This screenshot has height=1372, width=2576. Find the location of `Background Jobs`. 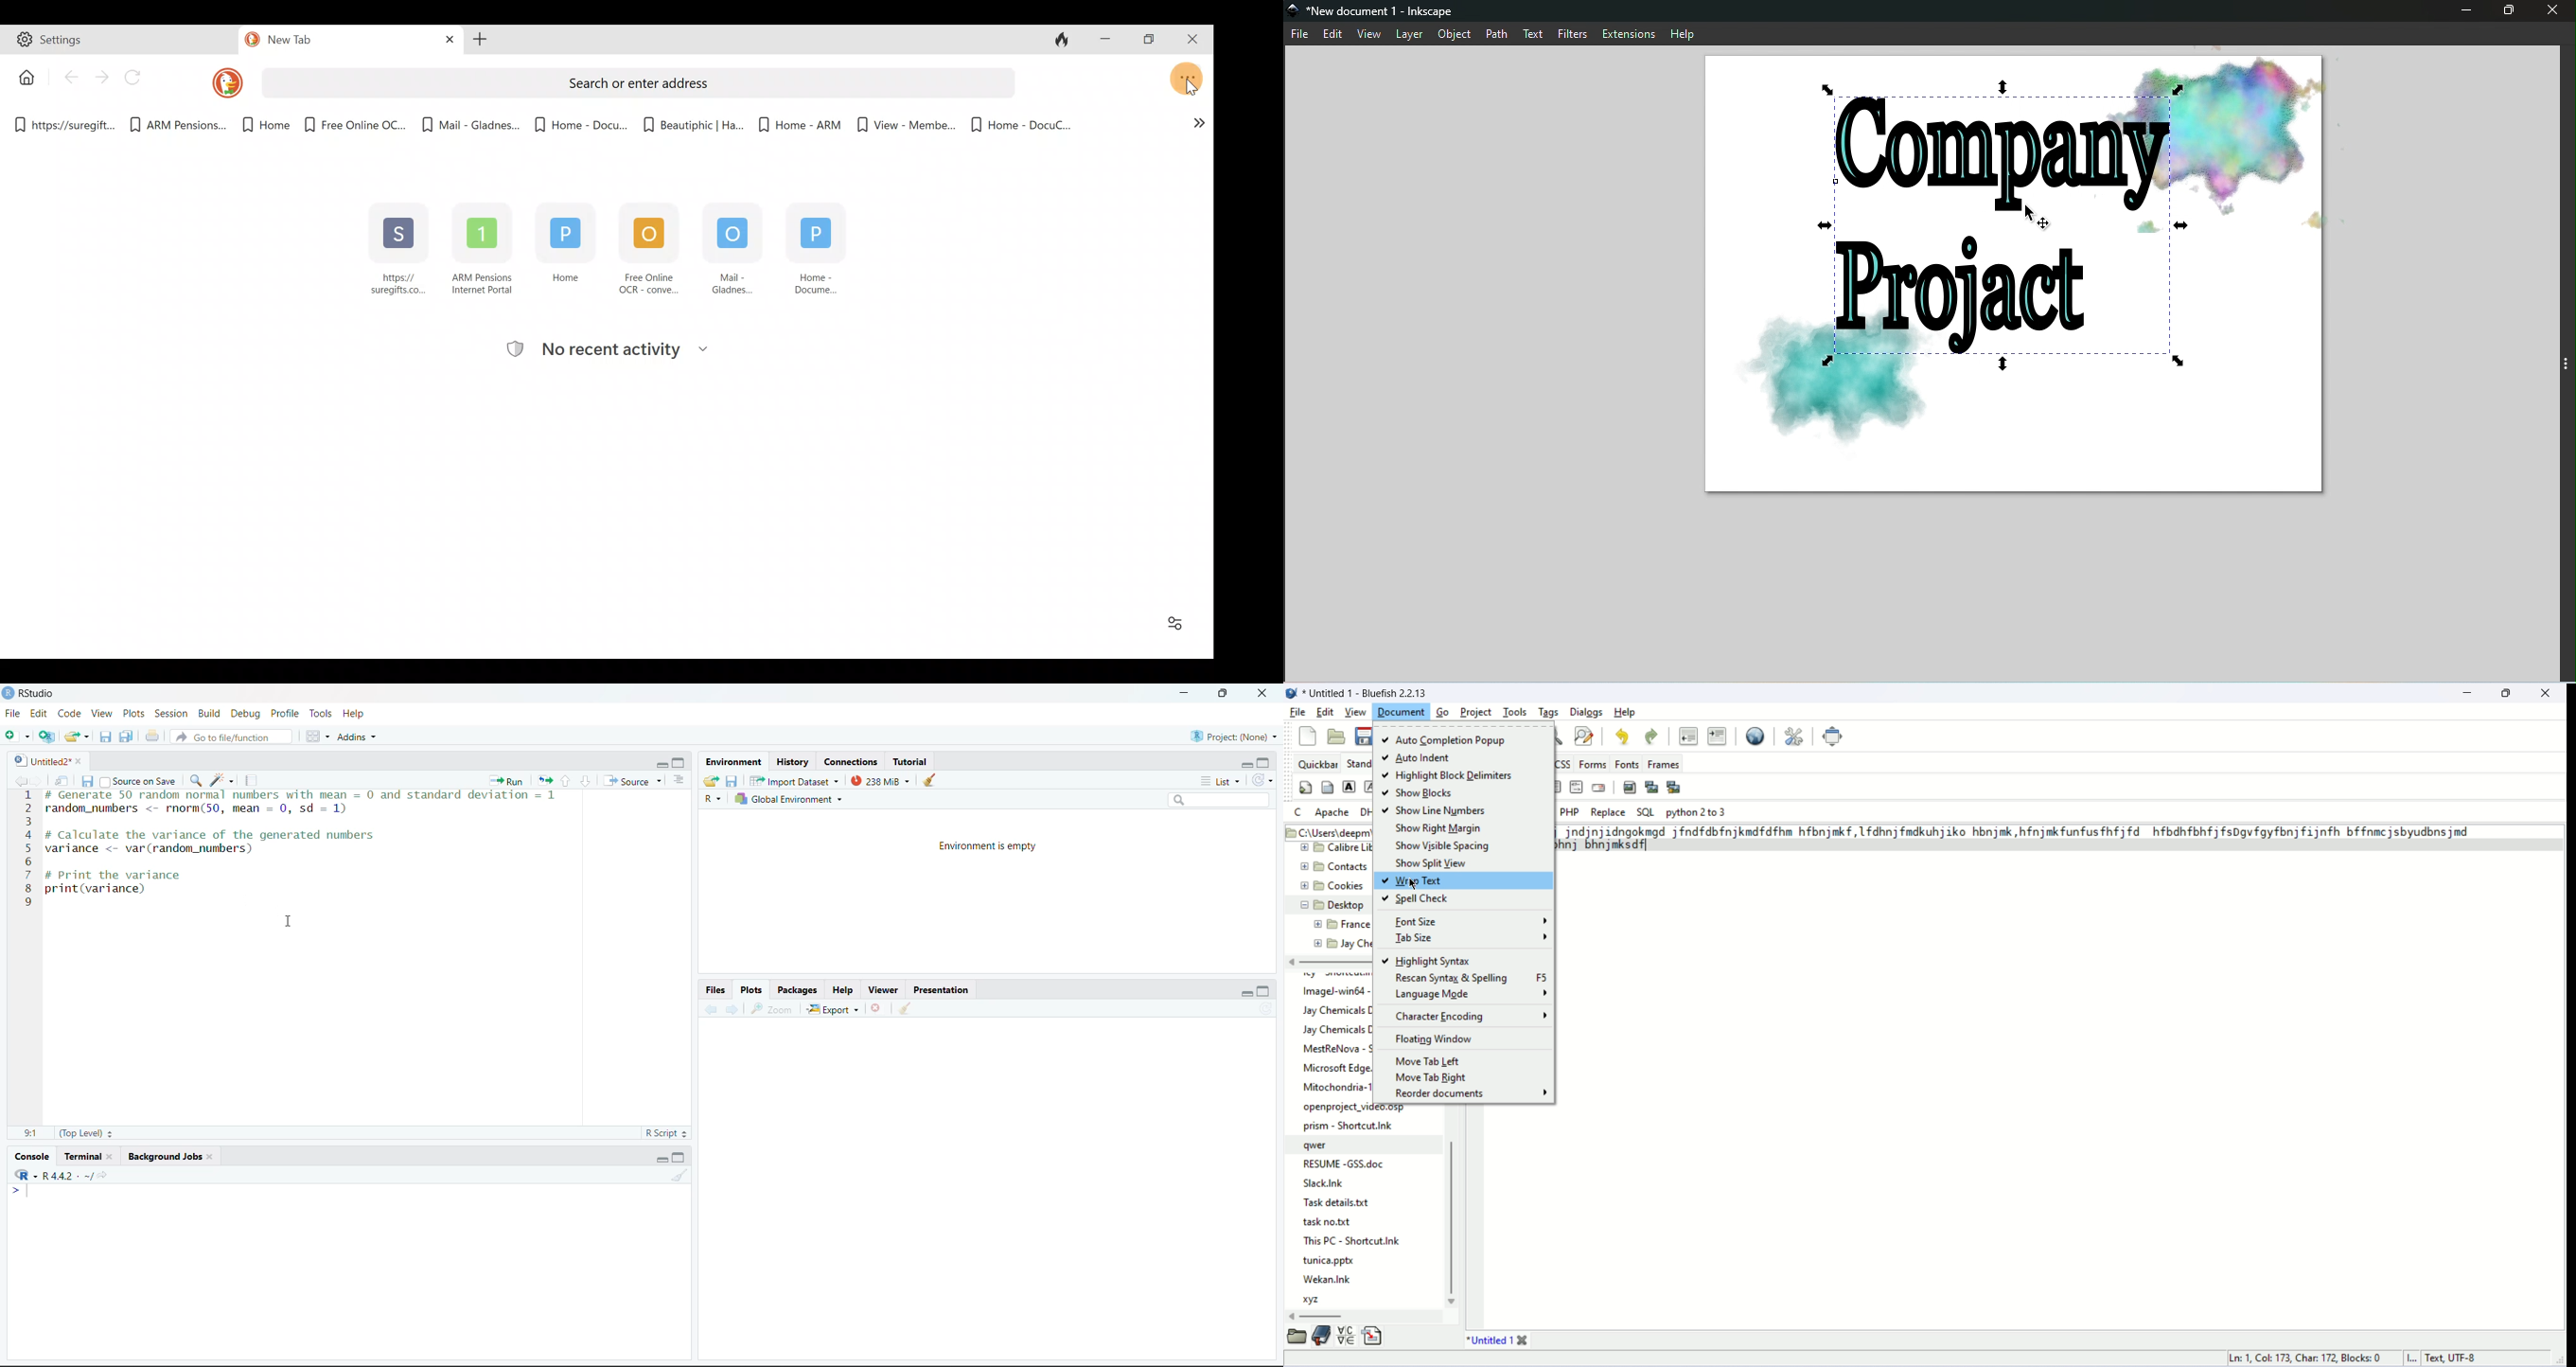

Background Jobs is located at coordinates (163, 1156).